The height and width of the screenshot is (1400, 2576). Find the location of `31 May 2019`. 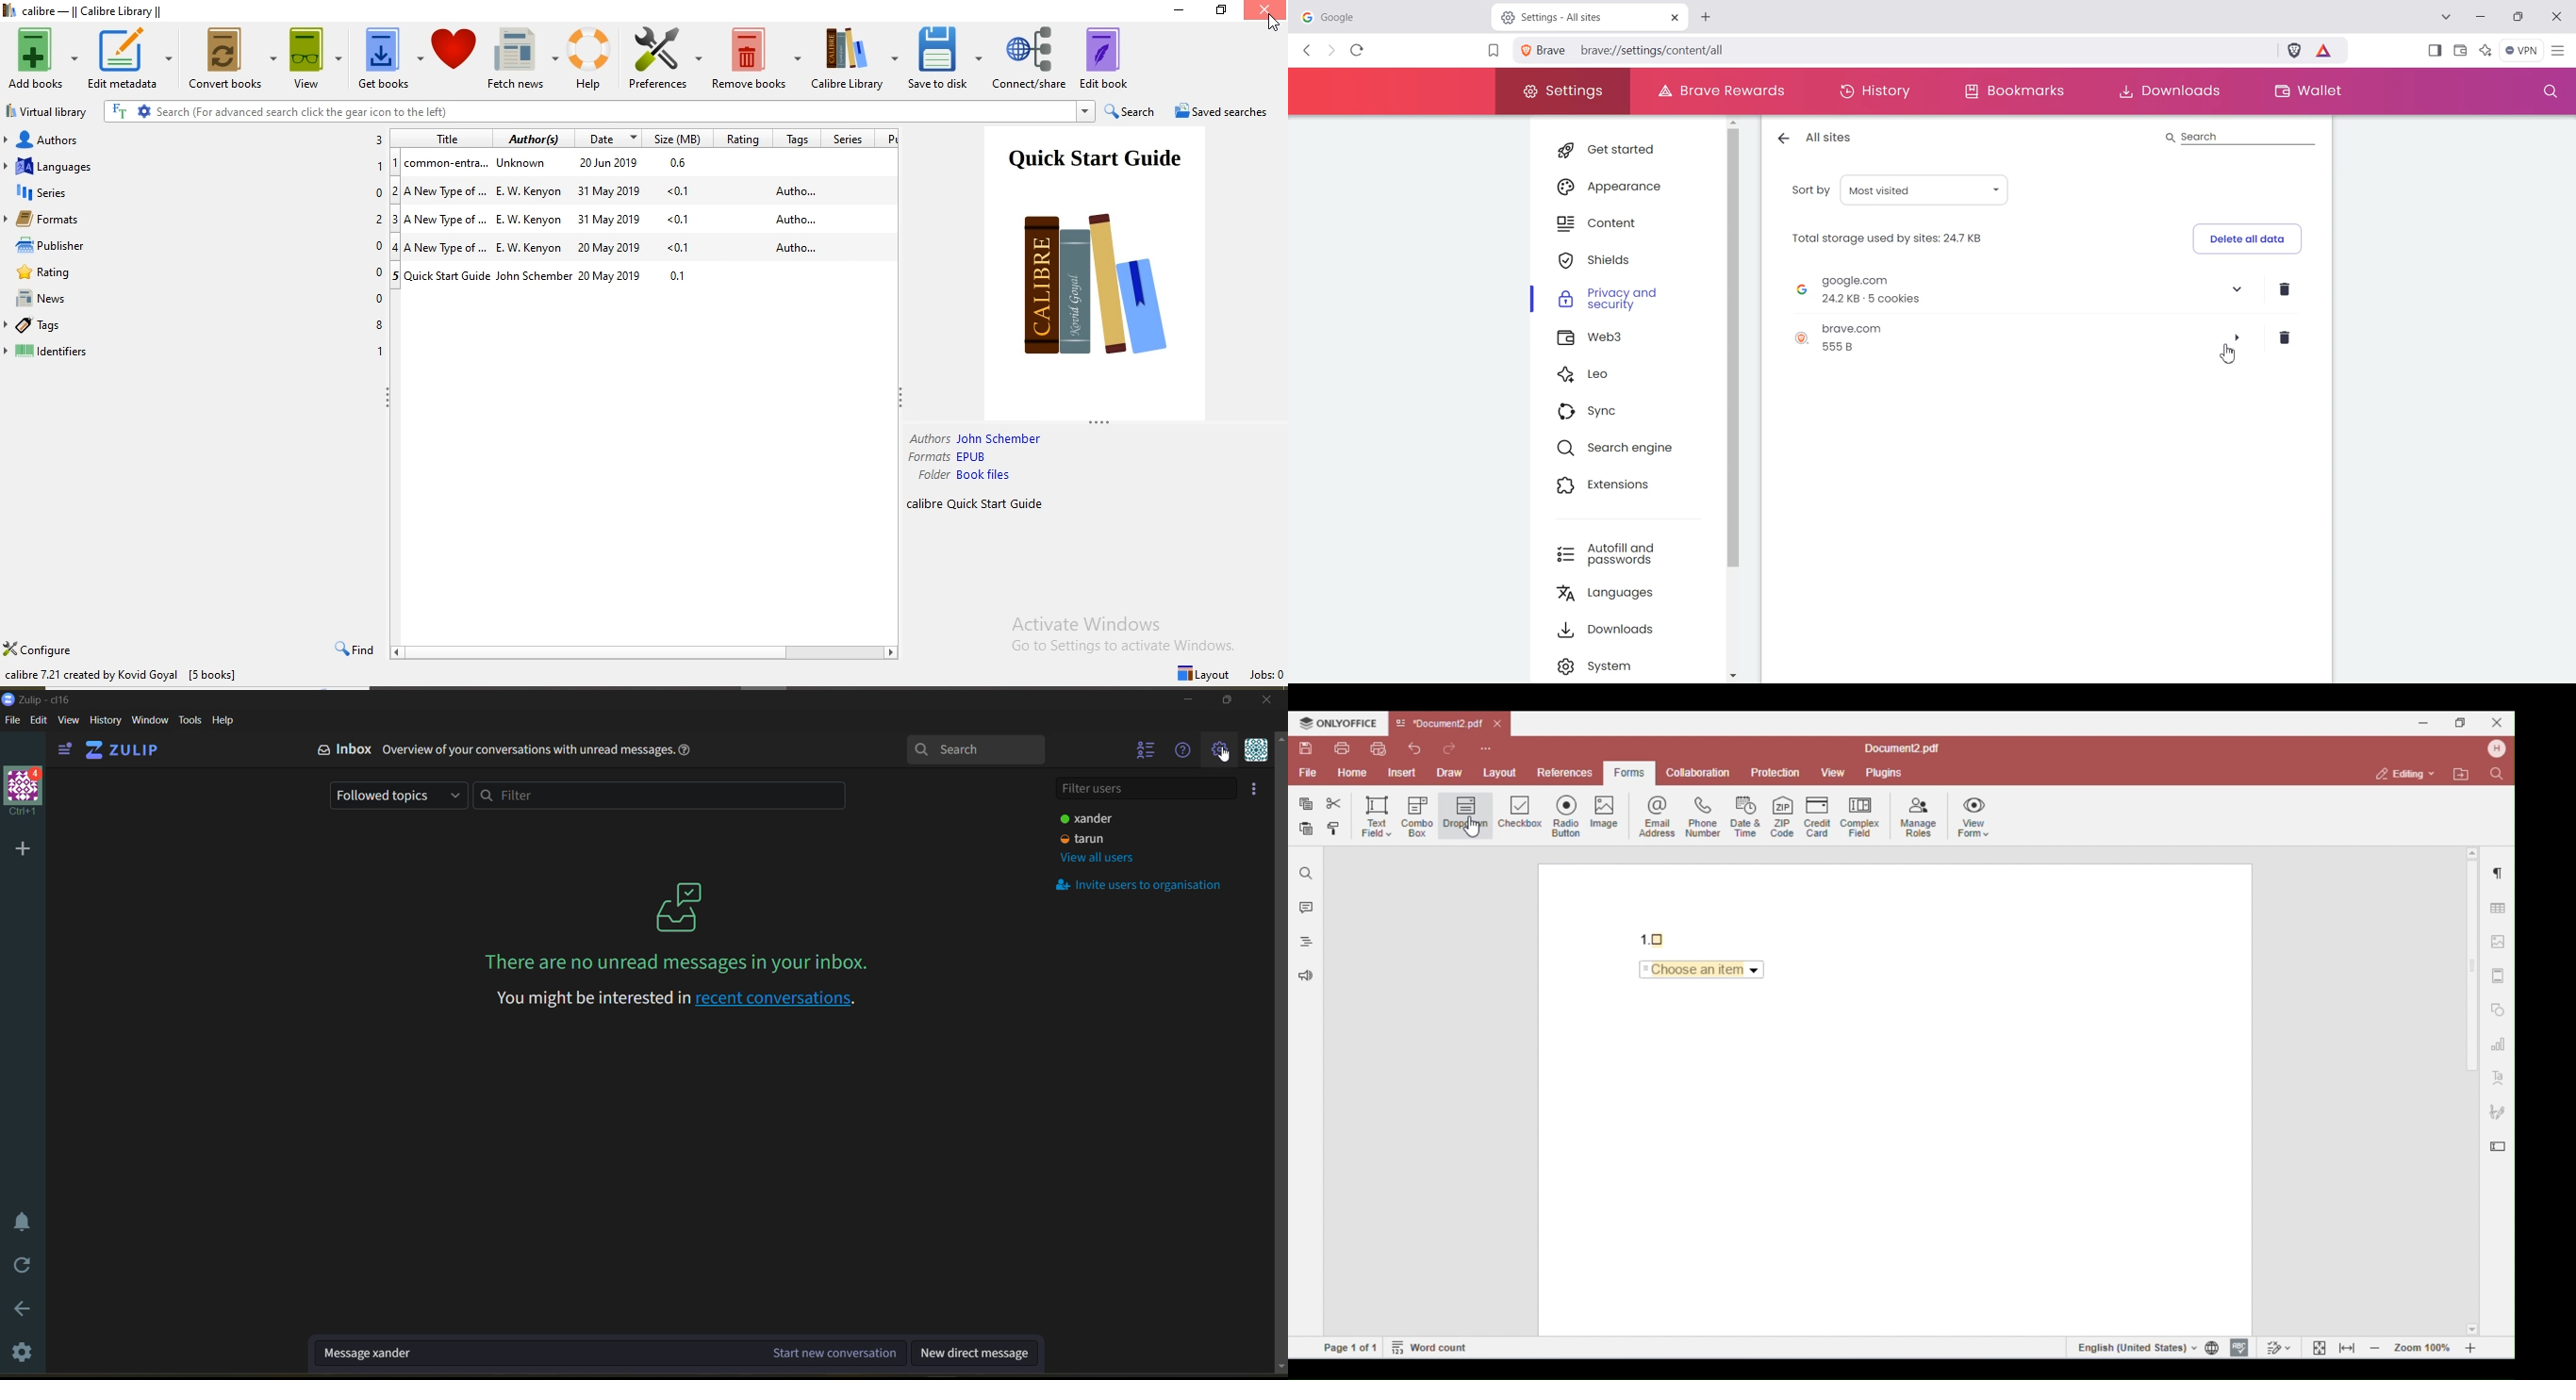

31 May 2019 is located at coordinates (610, 218).